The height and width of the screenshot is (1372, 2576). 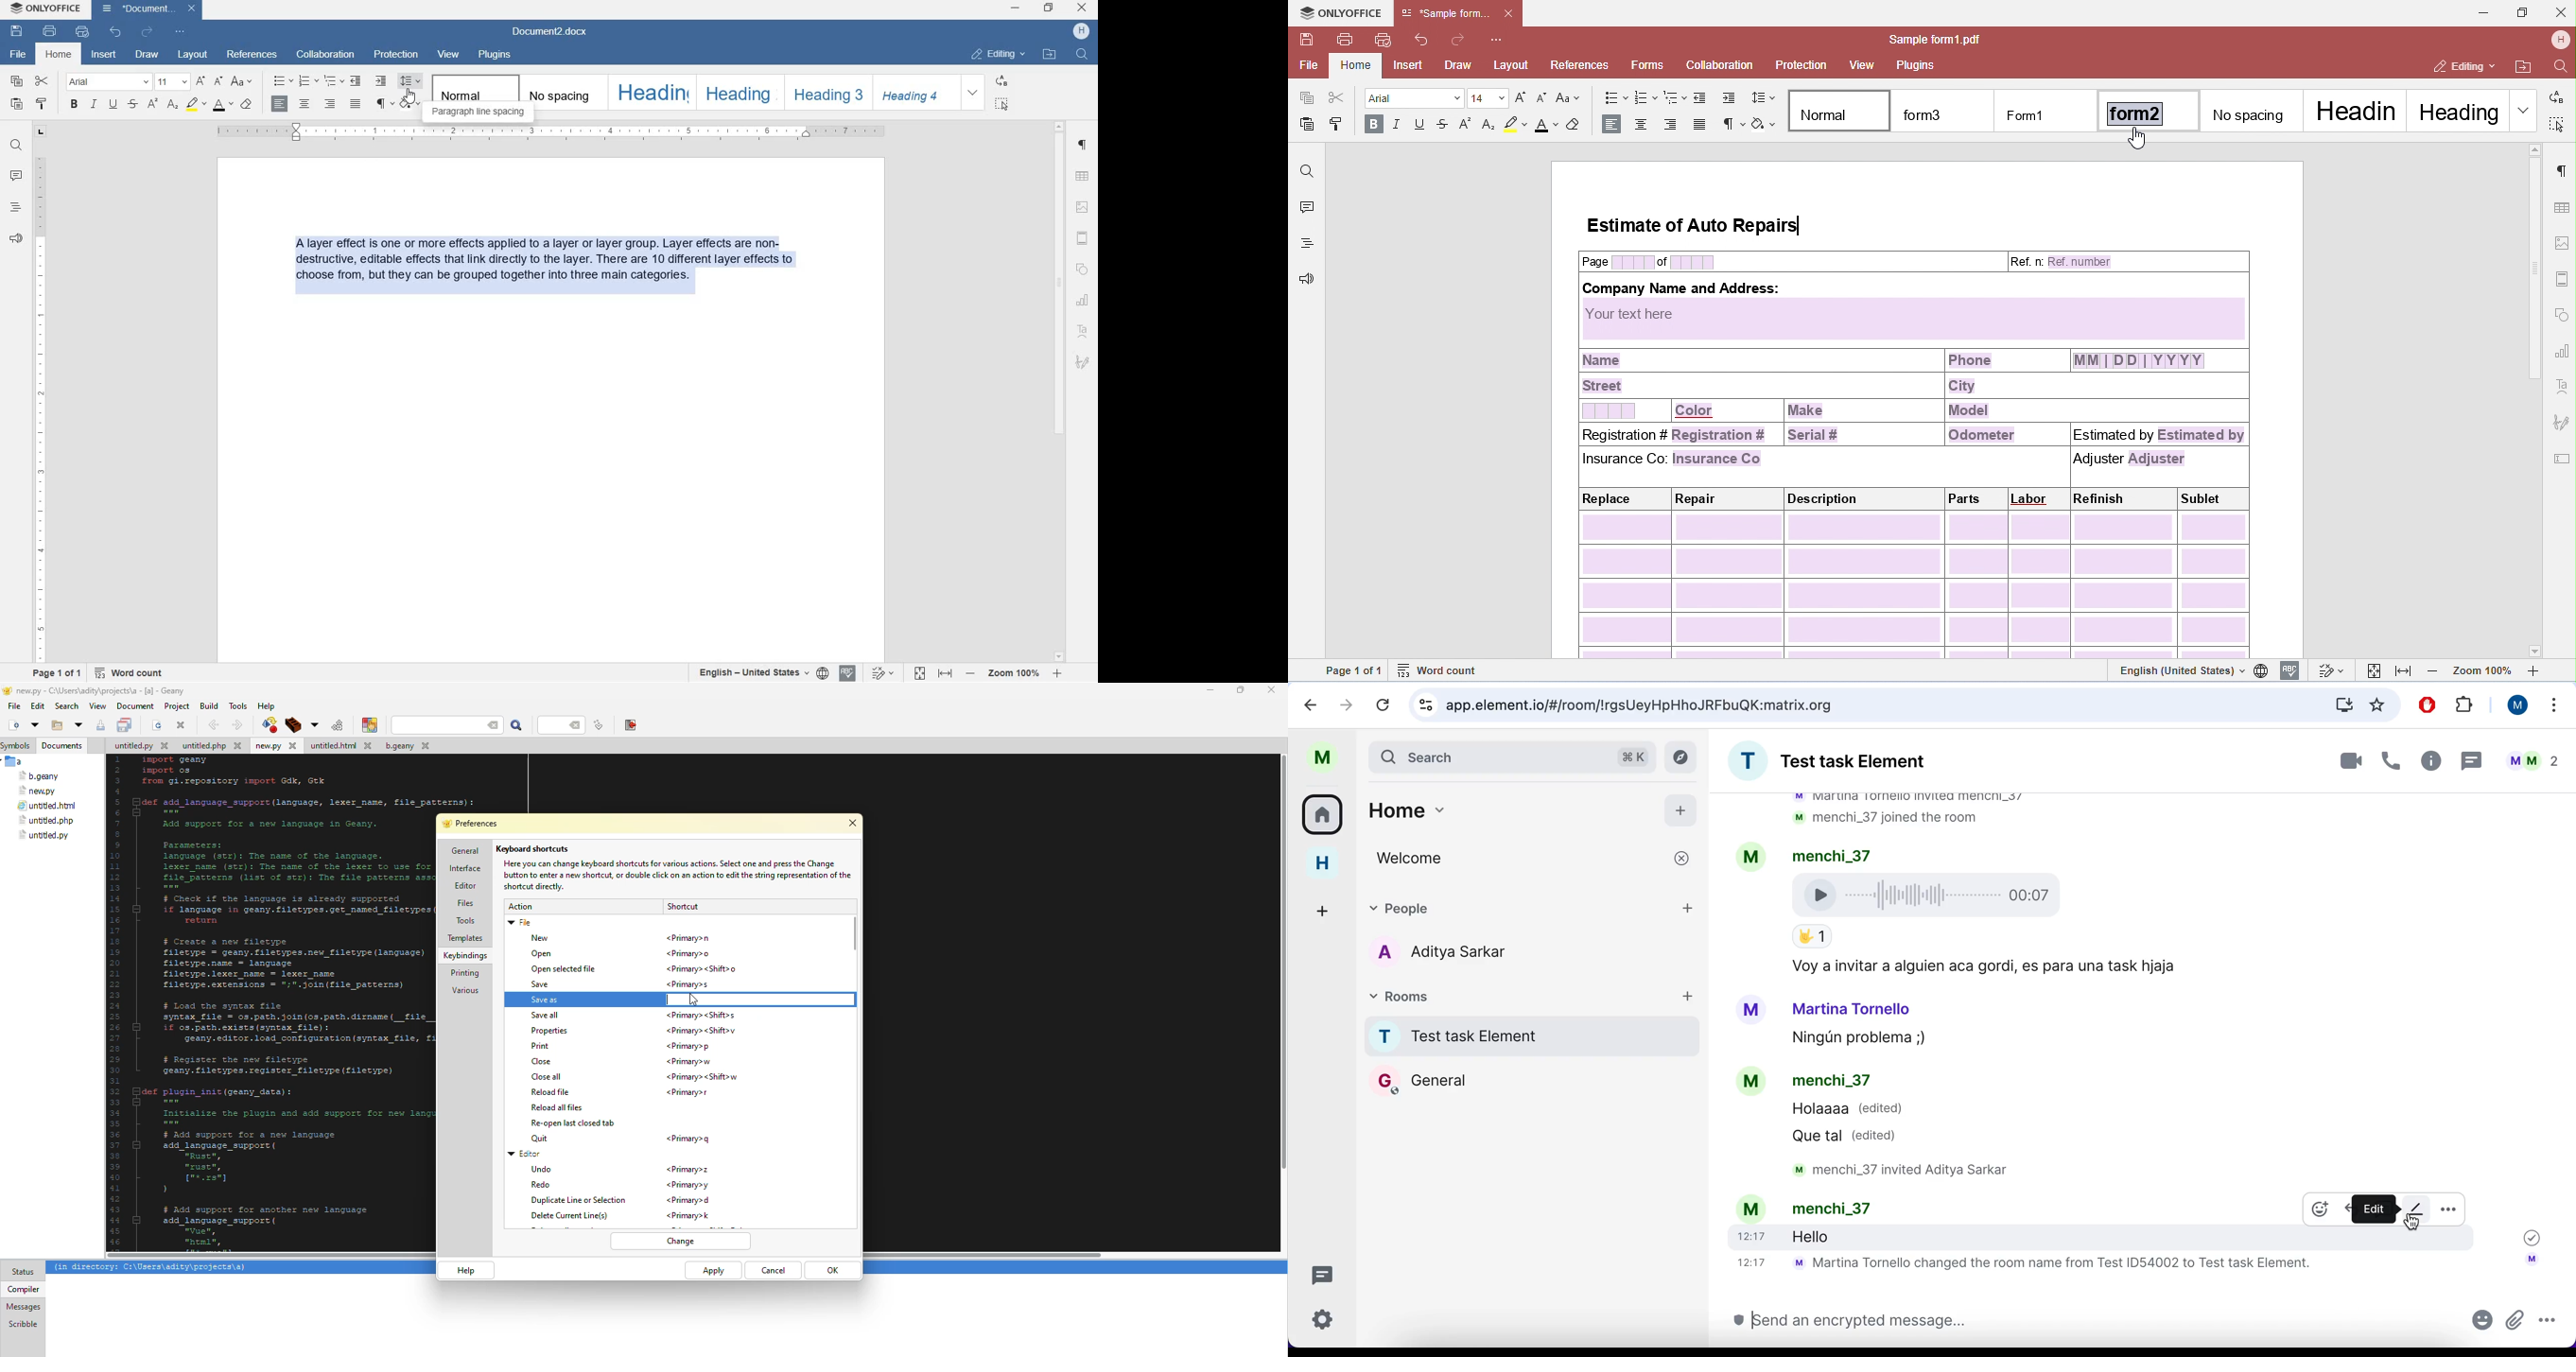 I want to click on chat, so click(x=2141, y=985).